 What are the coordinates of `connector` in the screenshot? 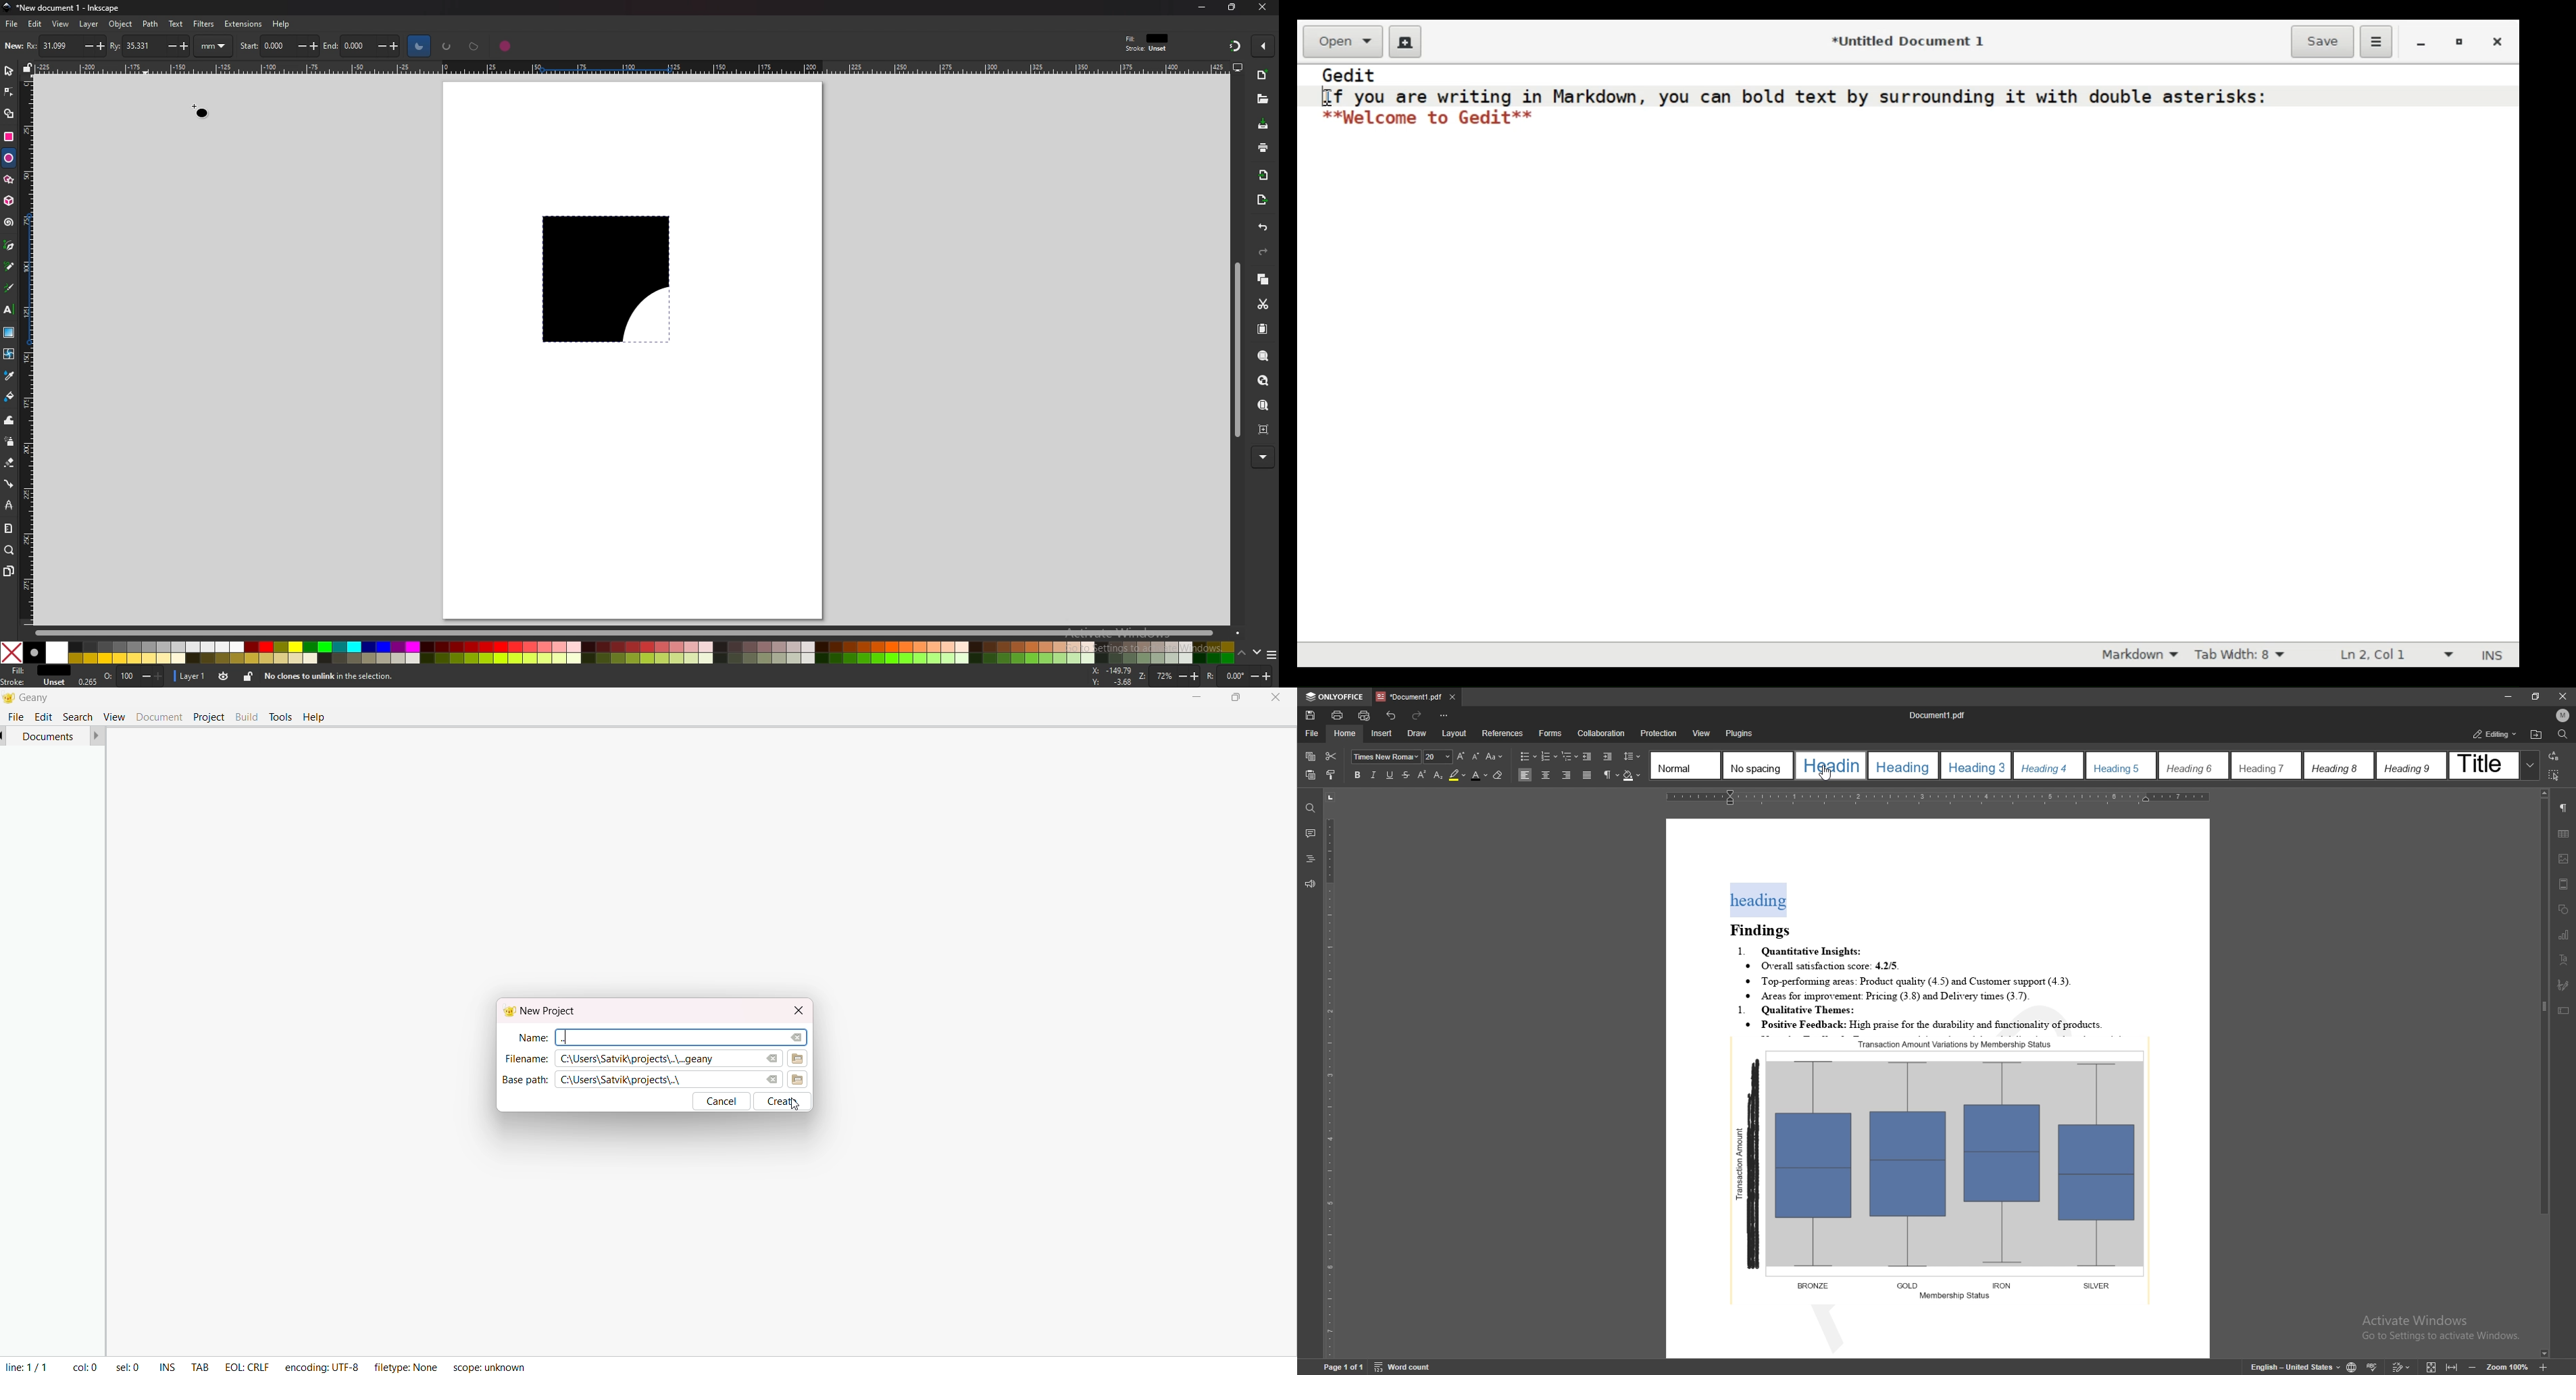 It's located at (10, 483).